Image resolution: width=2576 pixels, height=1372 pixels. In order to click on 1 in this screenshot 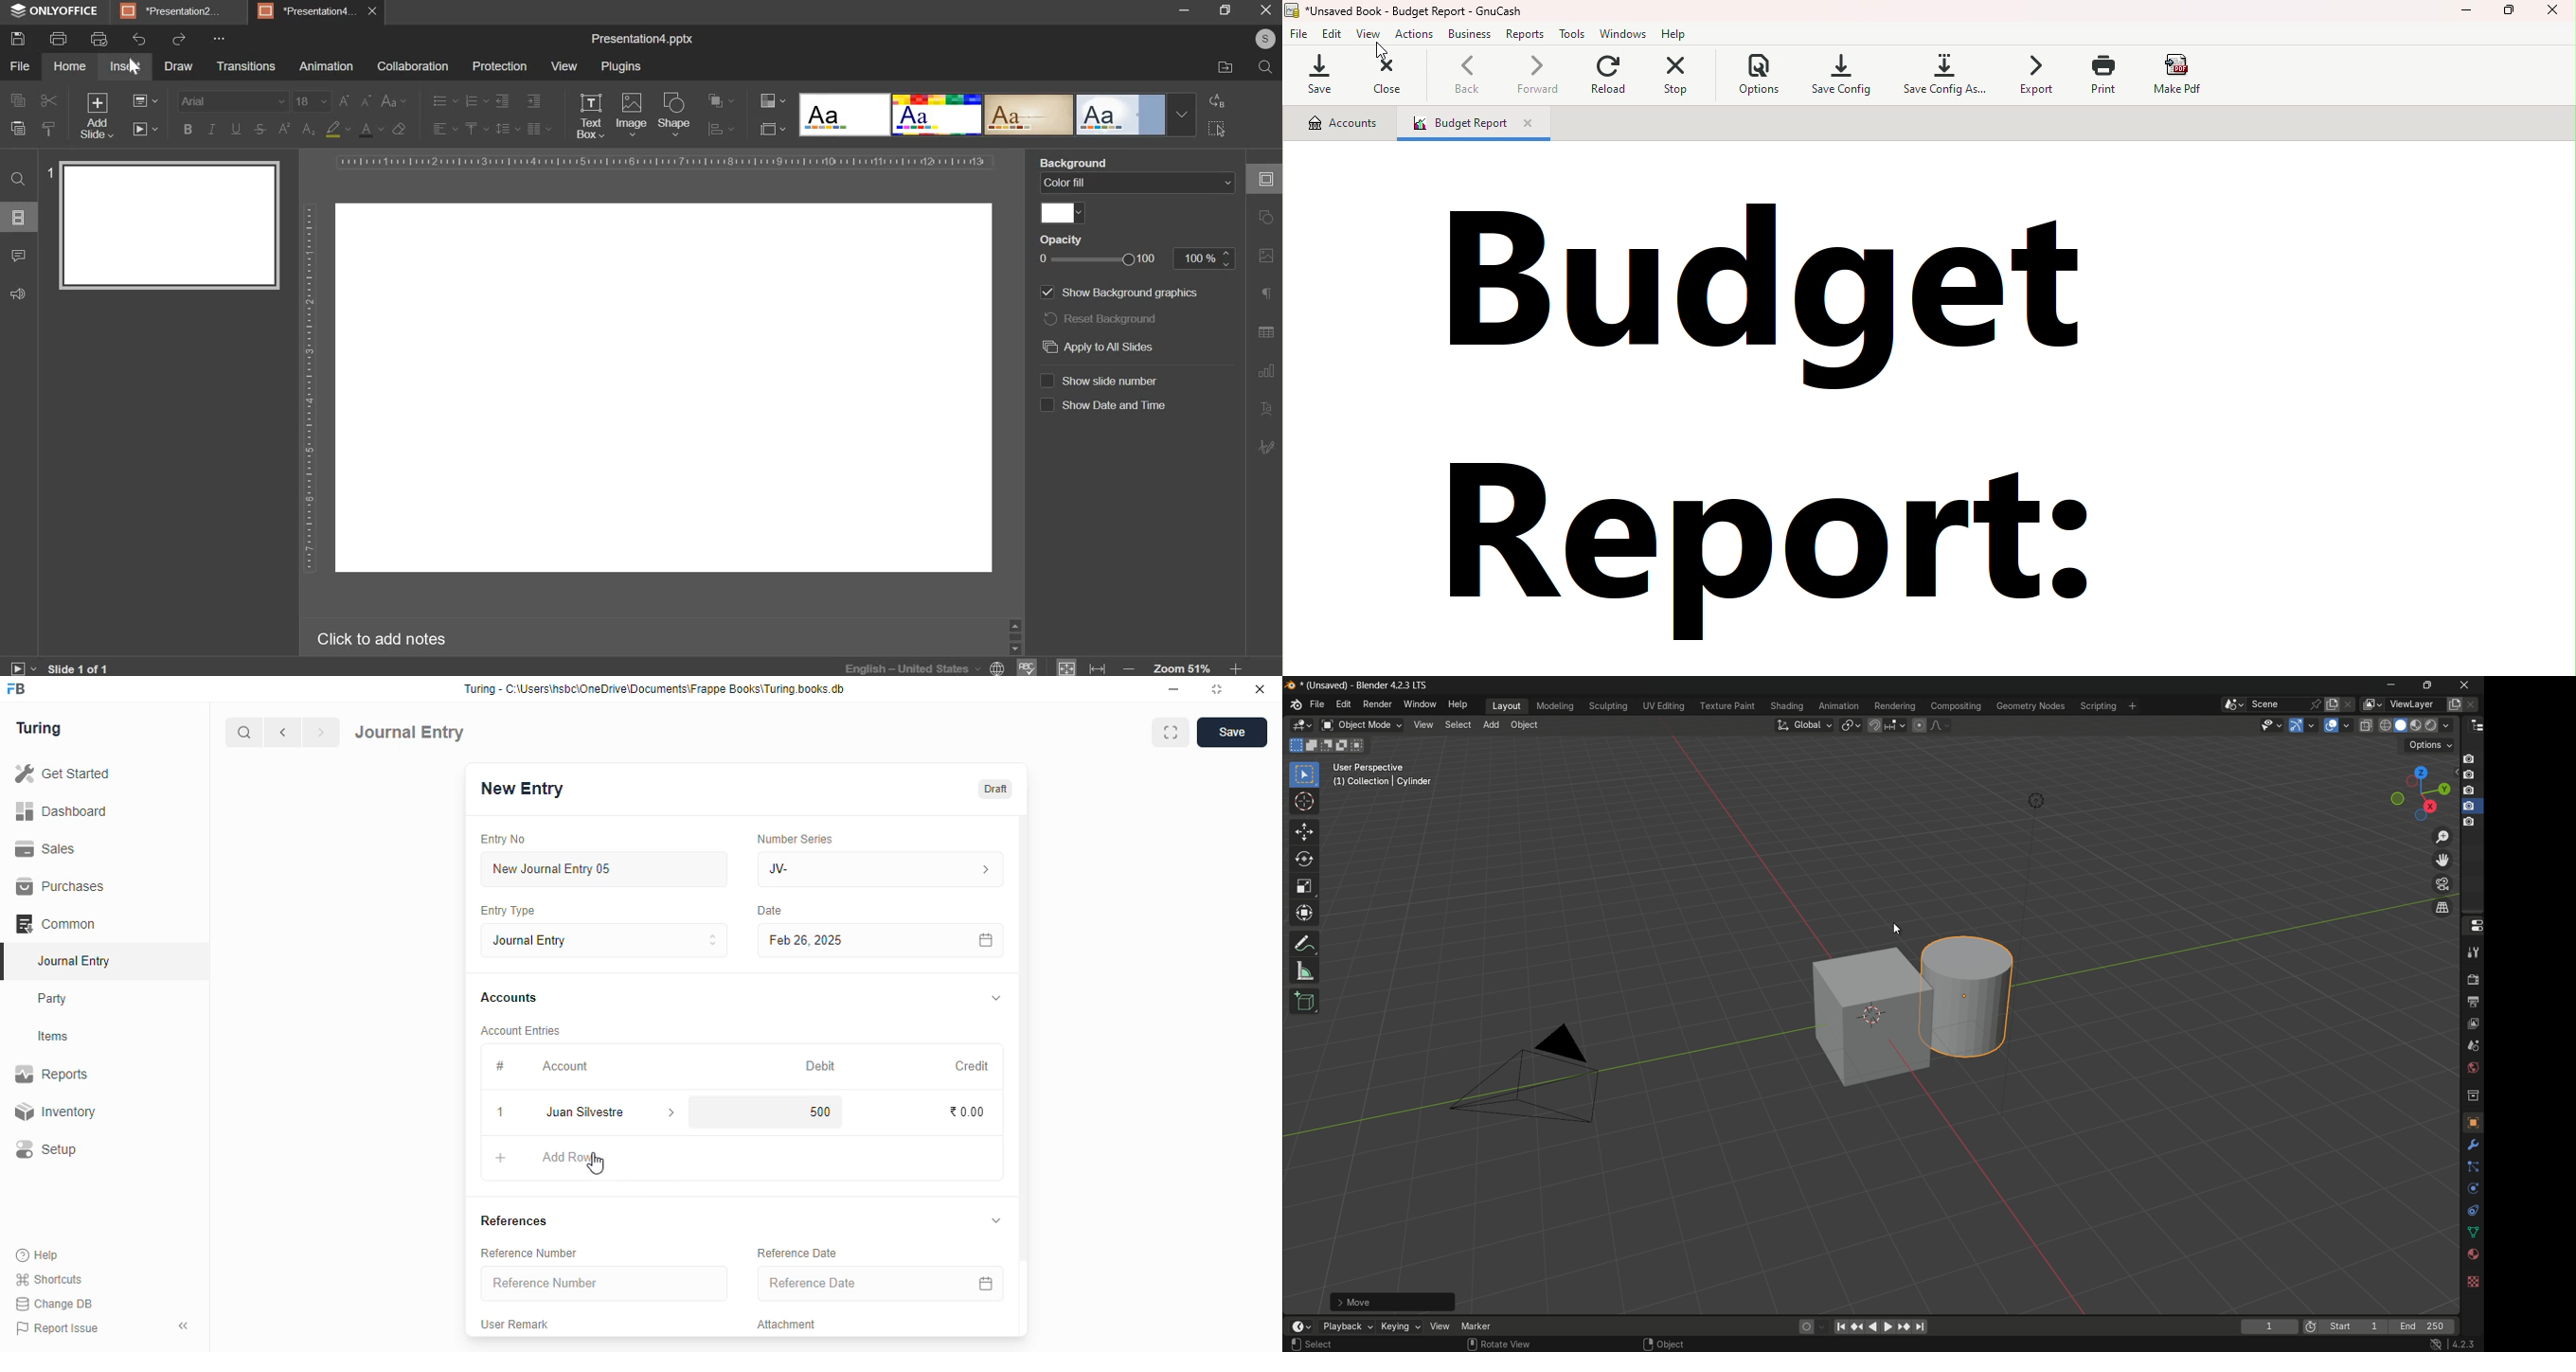, I will do `click(48, 172)`.